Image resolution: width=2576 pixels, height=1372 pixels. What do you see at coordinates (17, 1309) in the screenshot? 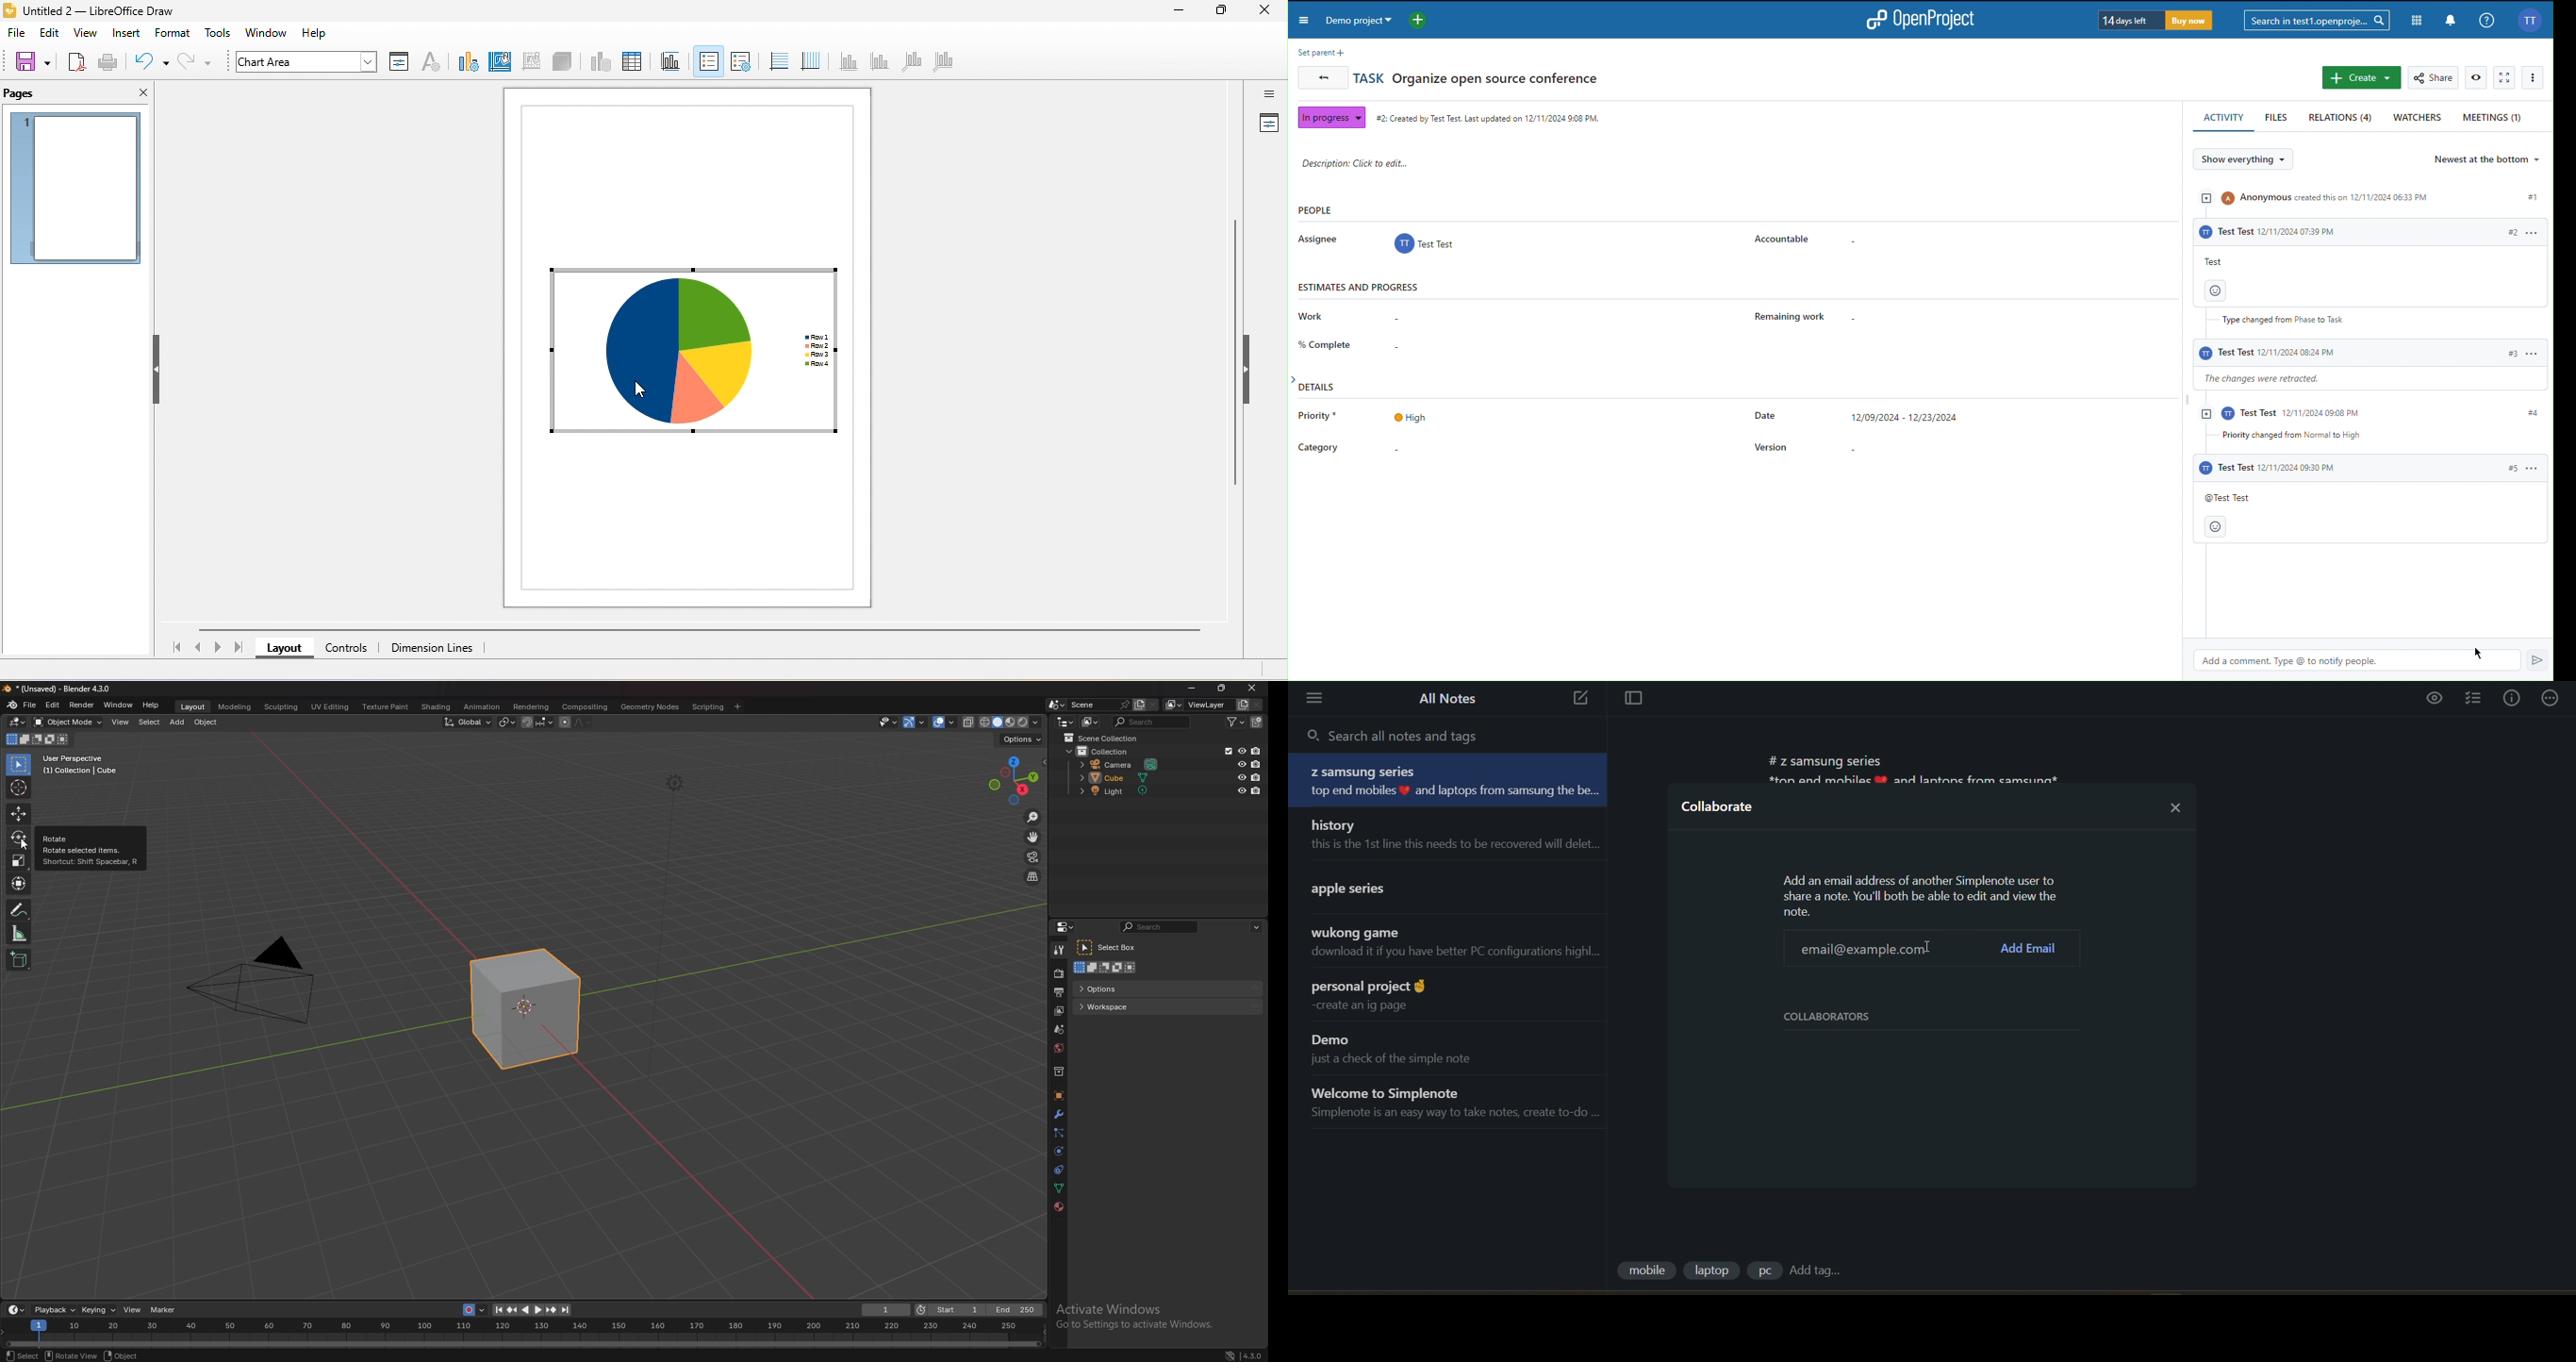
I see `editor type` at bounding box center [17, 1309].